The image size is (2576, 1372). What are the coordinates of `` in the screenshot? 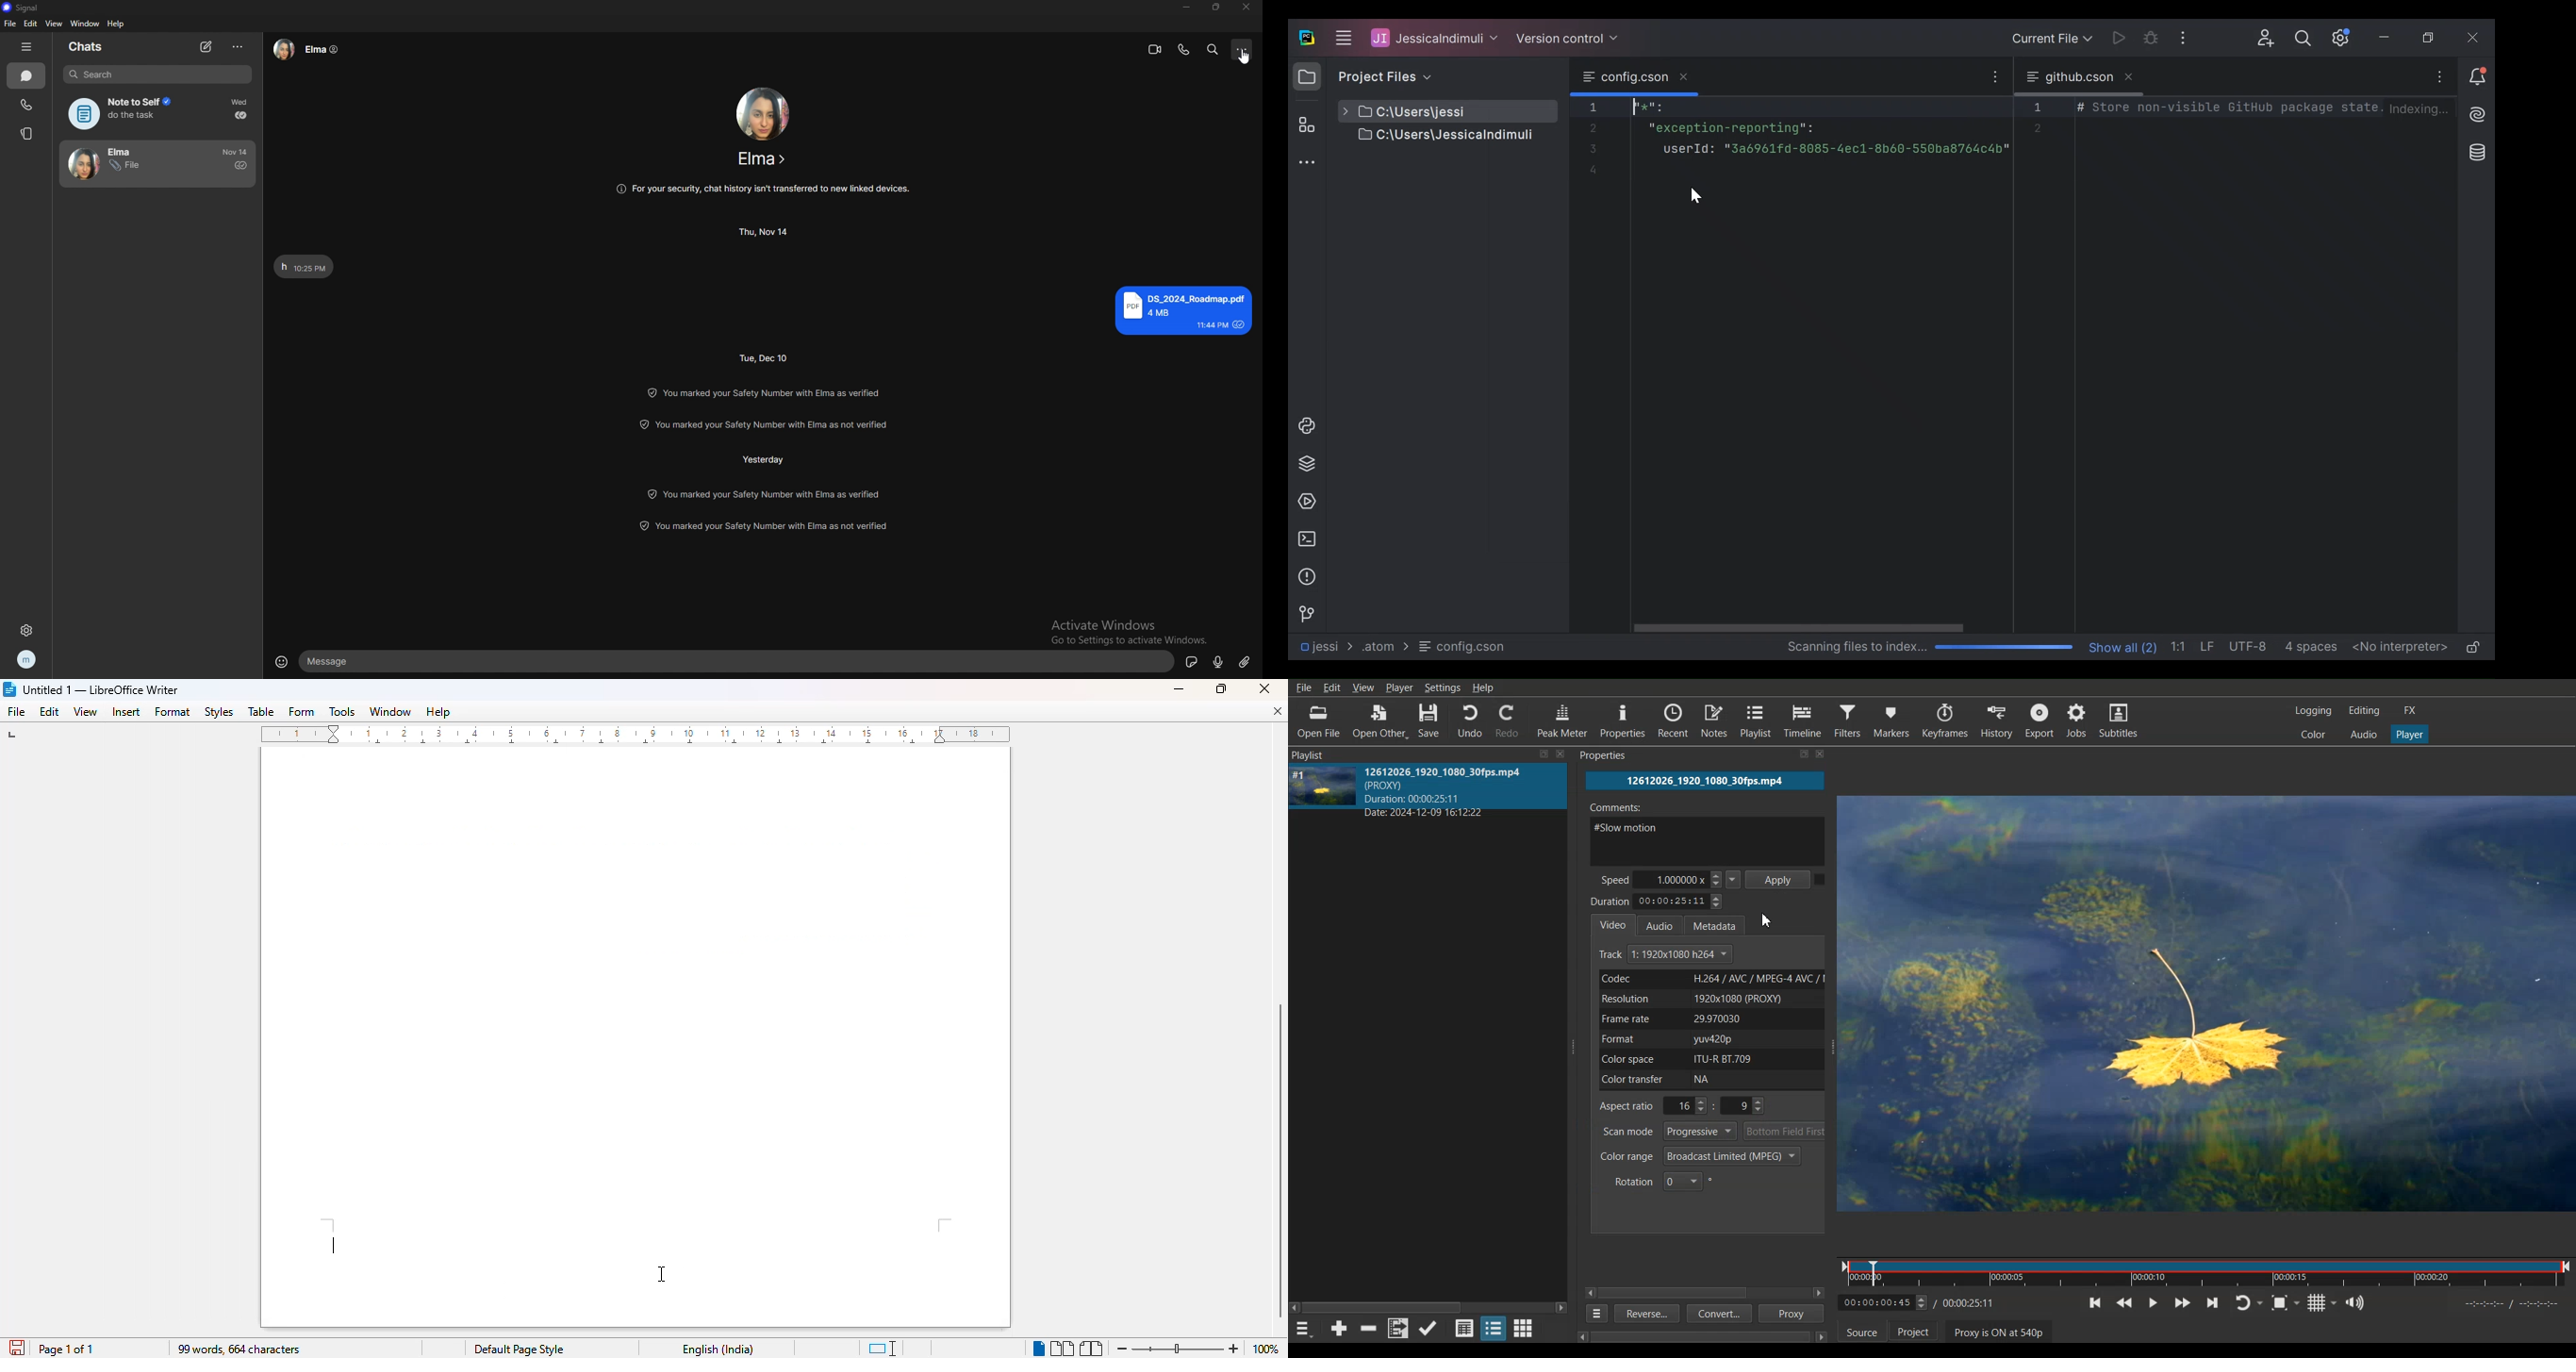 It's located at (1306, 164).